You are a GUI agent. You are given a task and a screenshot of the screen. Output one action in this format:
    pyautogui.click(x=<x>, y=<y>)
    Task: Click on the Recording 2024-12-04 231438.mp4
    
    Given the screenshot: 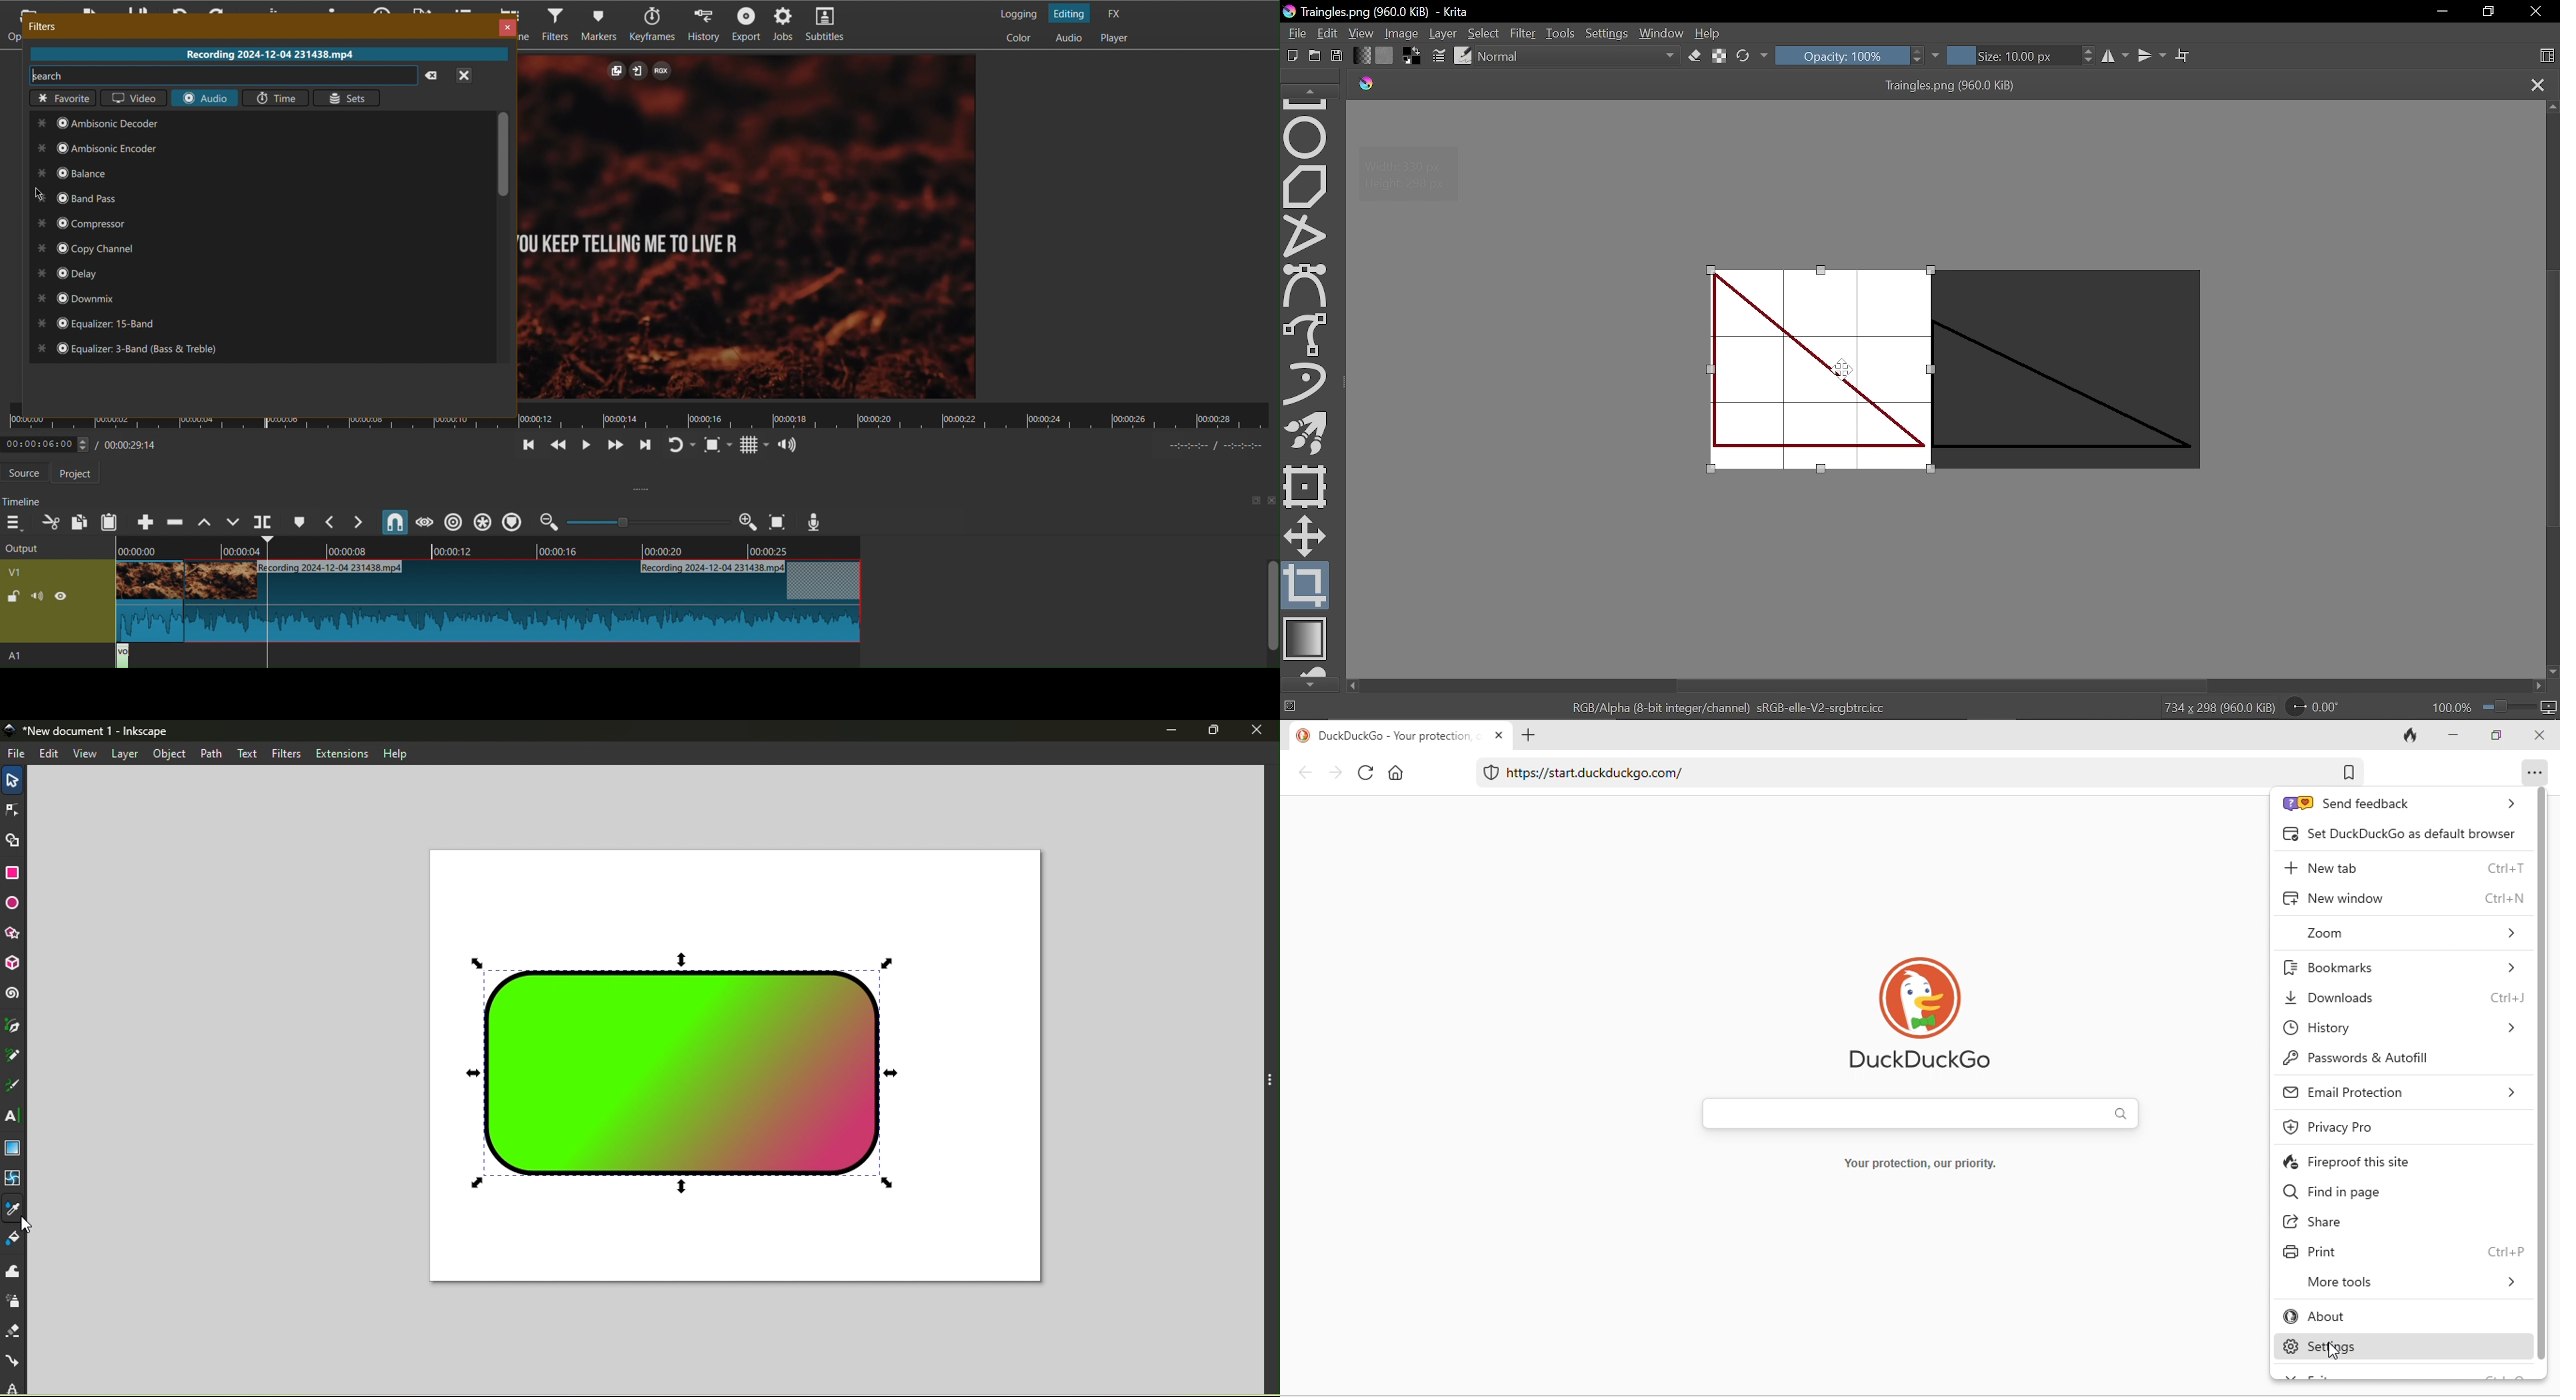 What is the action you would take?
    pyautogui.click(x=264, y=53)
    